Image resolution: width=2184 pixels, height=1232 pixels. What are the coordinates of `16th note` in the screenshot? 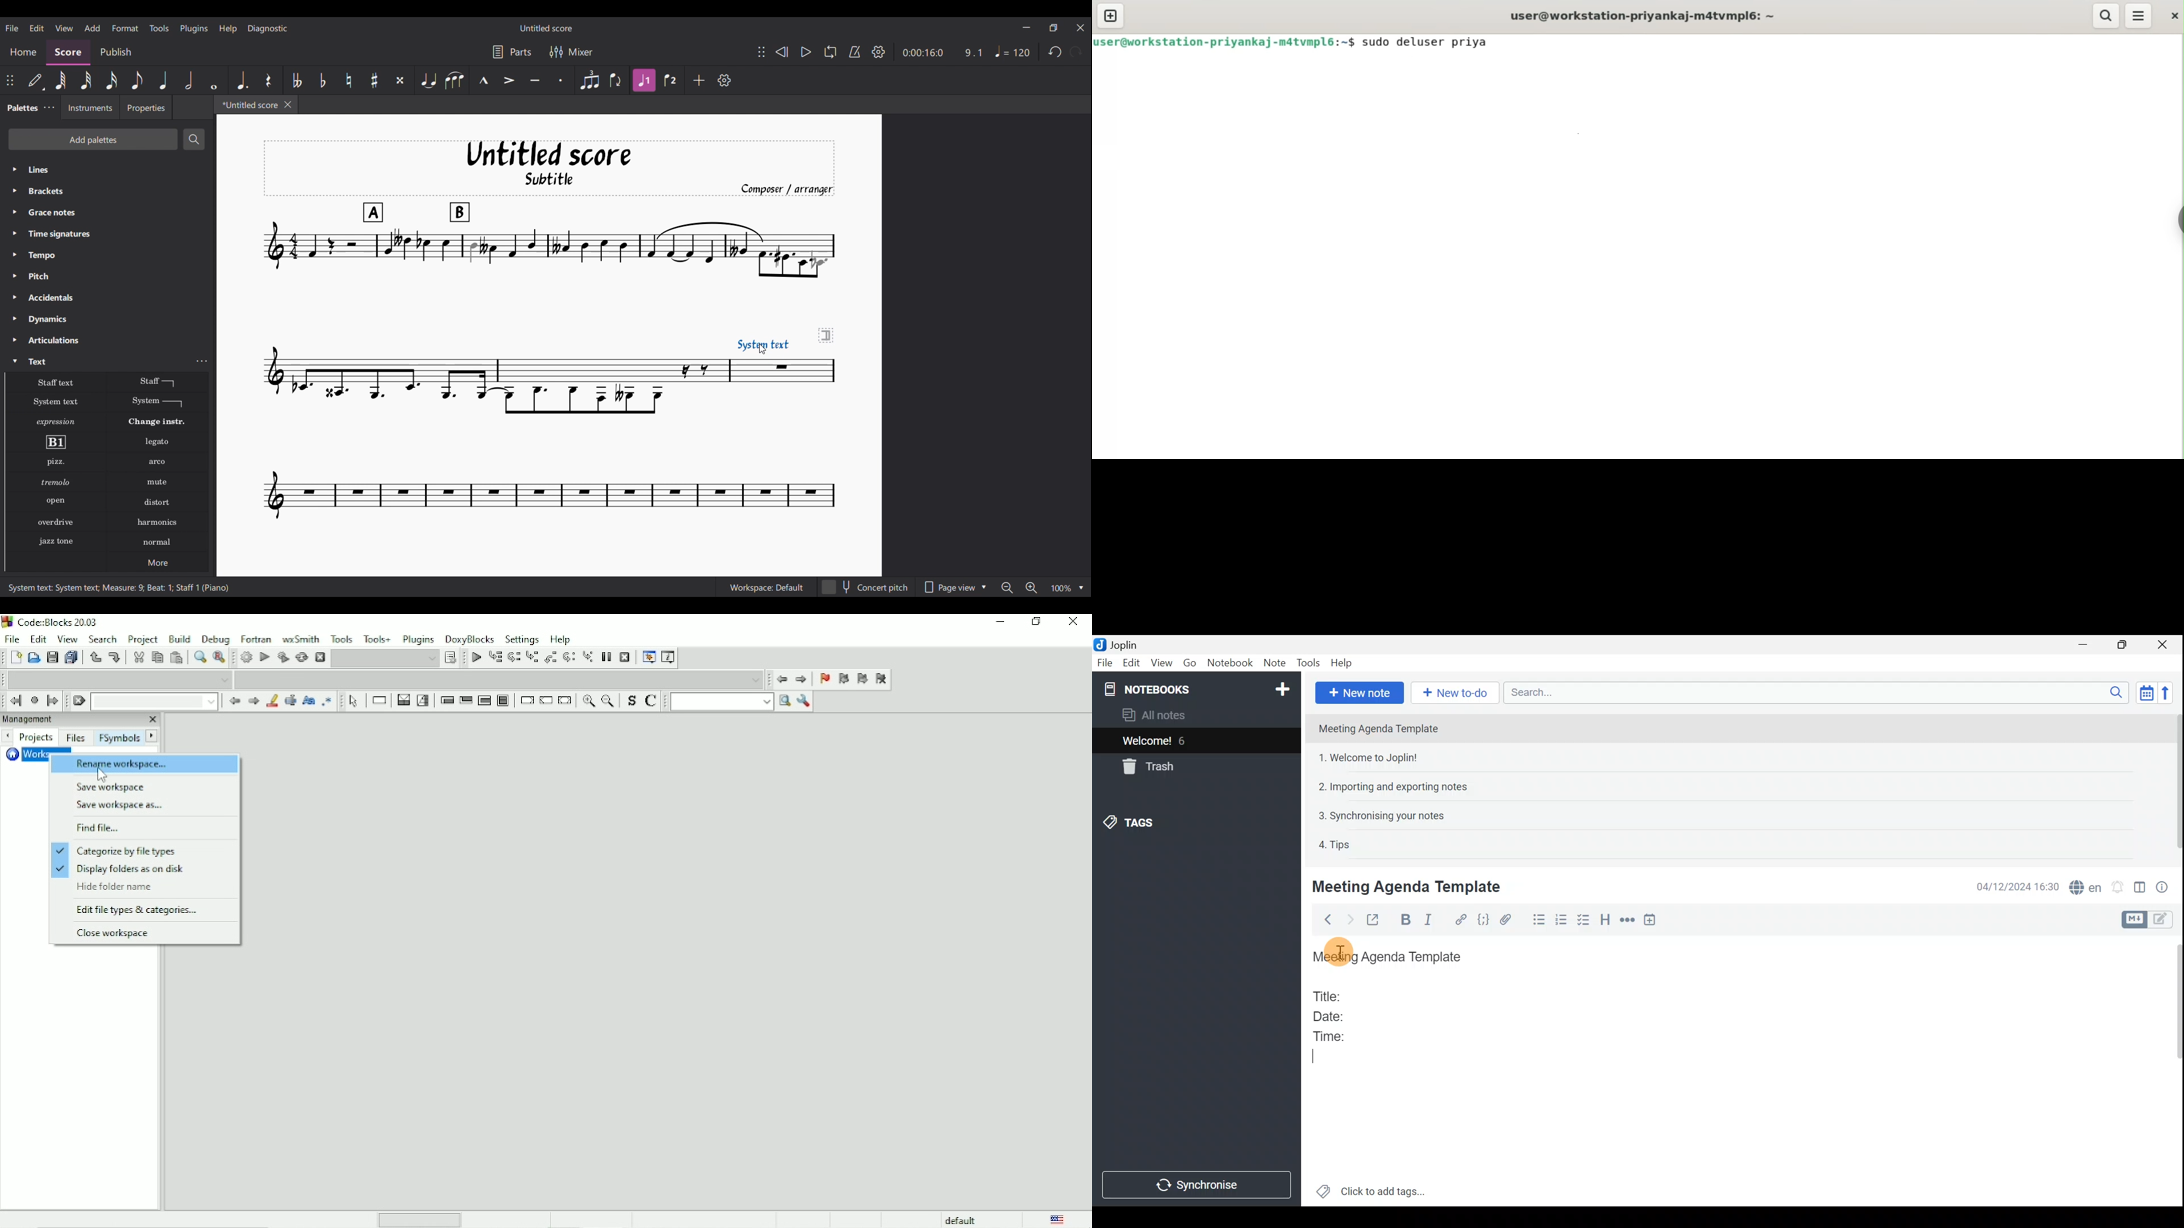 It's located at (111, 80).